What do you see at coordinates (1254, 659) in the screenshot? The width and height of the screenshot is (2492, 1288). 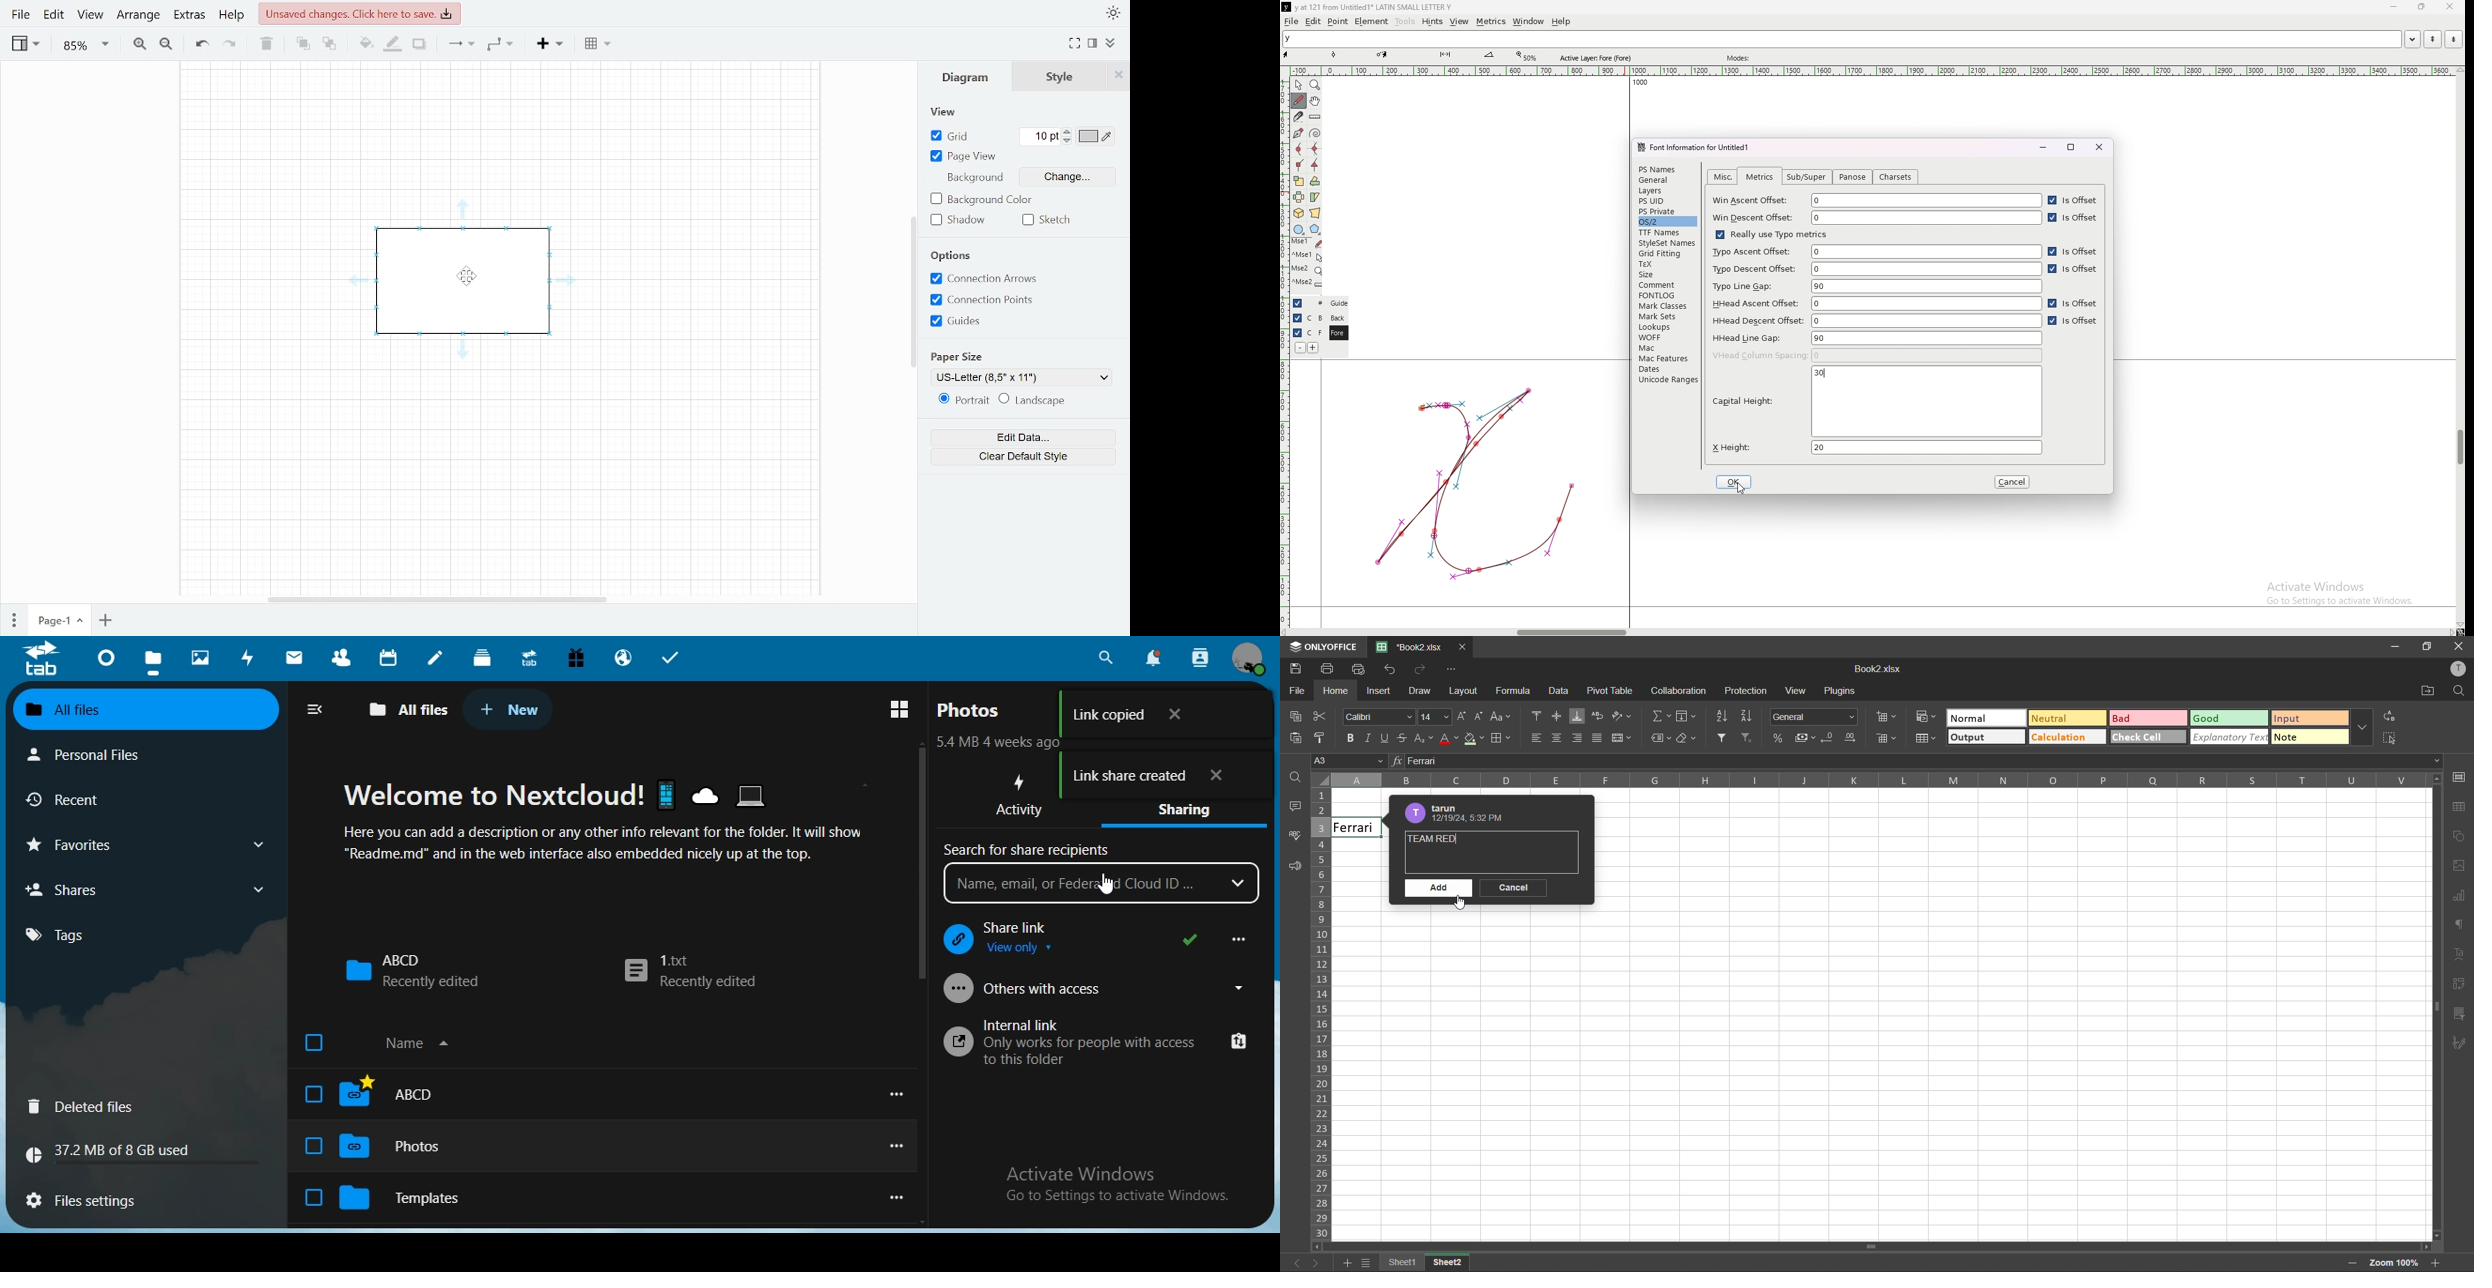 I see `view profile` at bounding box center [1254, 659].